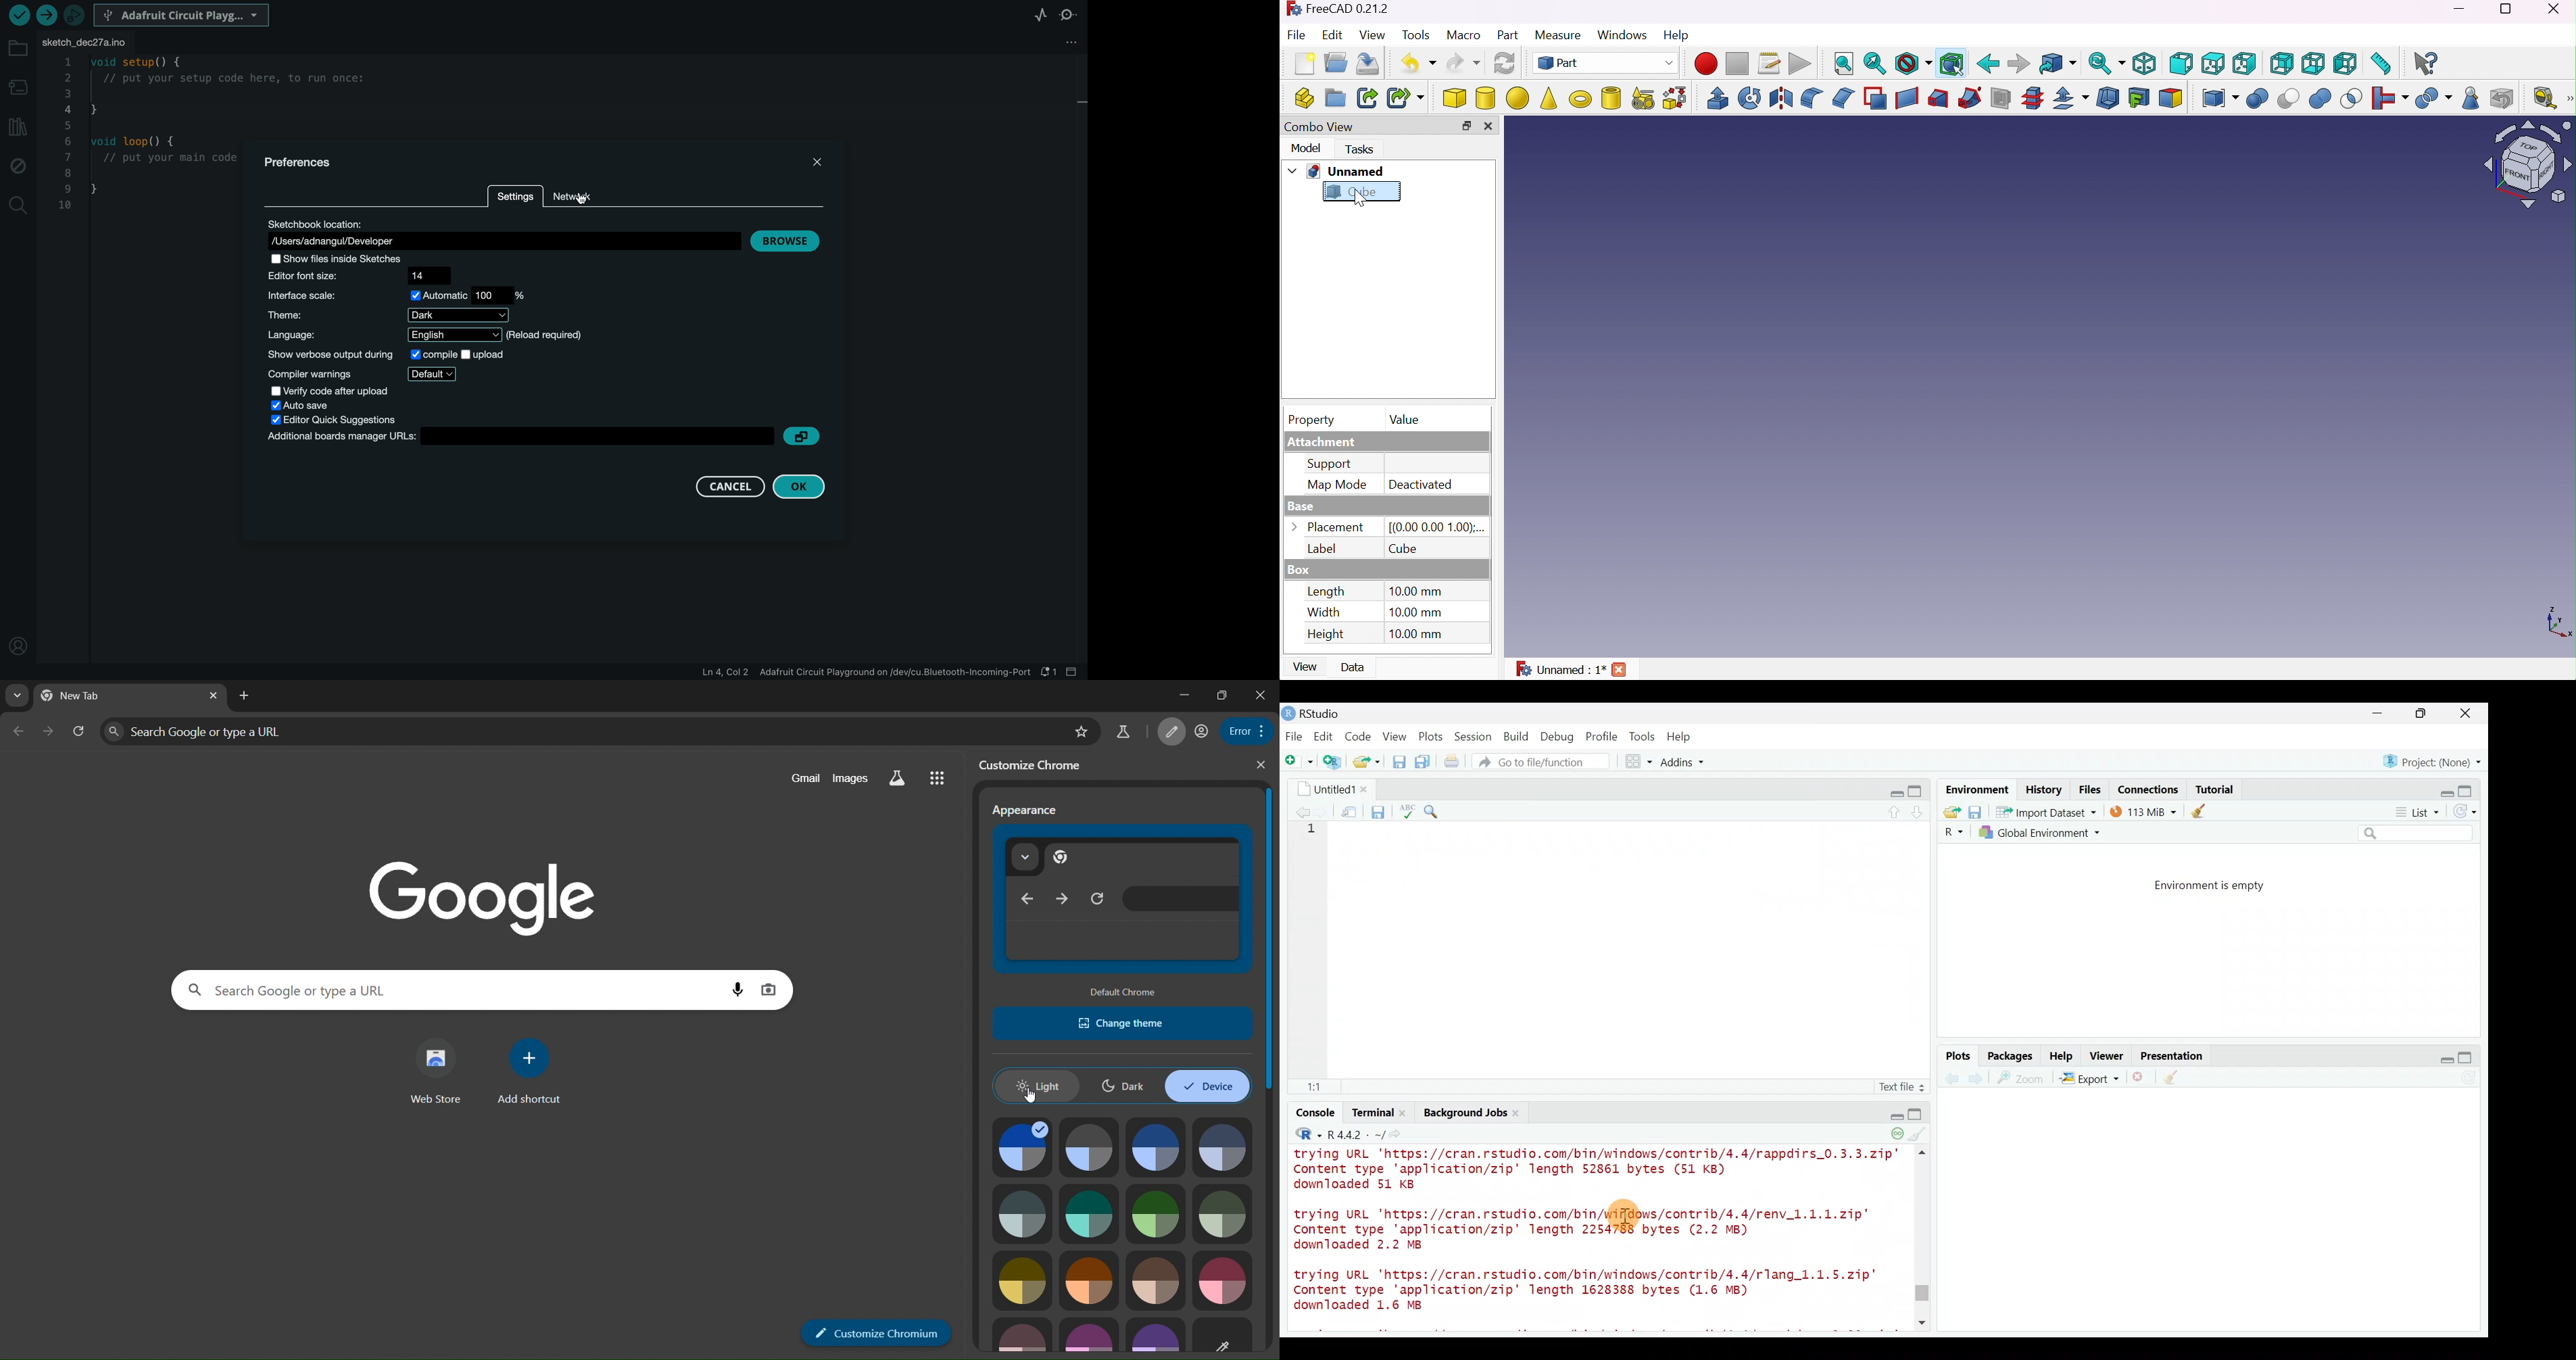 This screenshot has width=2576, height=1372. What do you see at coordinates (1584, 1293) in the screenshot?
I see `trying URL 'https://cran.rstudio.com/bin/windows/contrib/4.4/rlang_1.1.5.zip"
Content type 'application/zip' length 1628388 bytes (1.6 MB)
downloaded 1.6 MB` at bounding box center [1584, 1293].